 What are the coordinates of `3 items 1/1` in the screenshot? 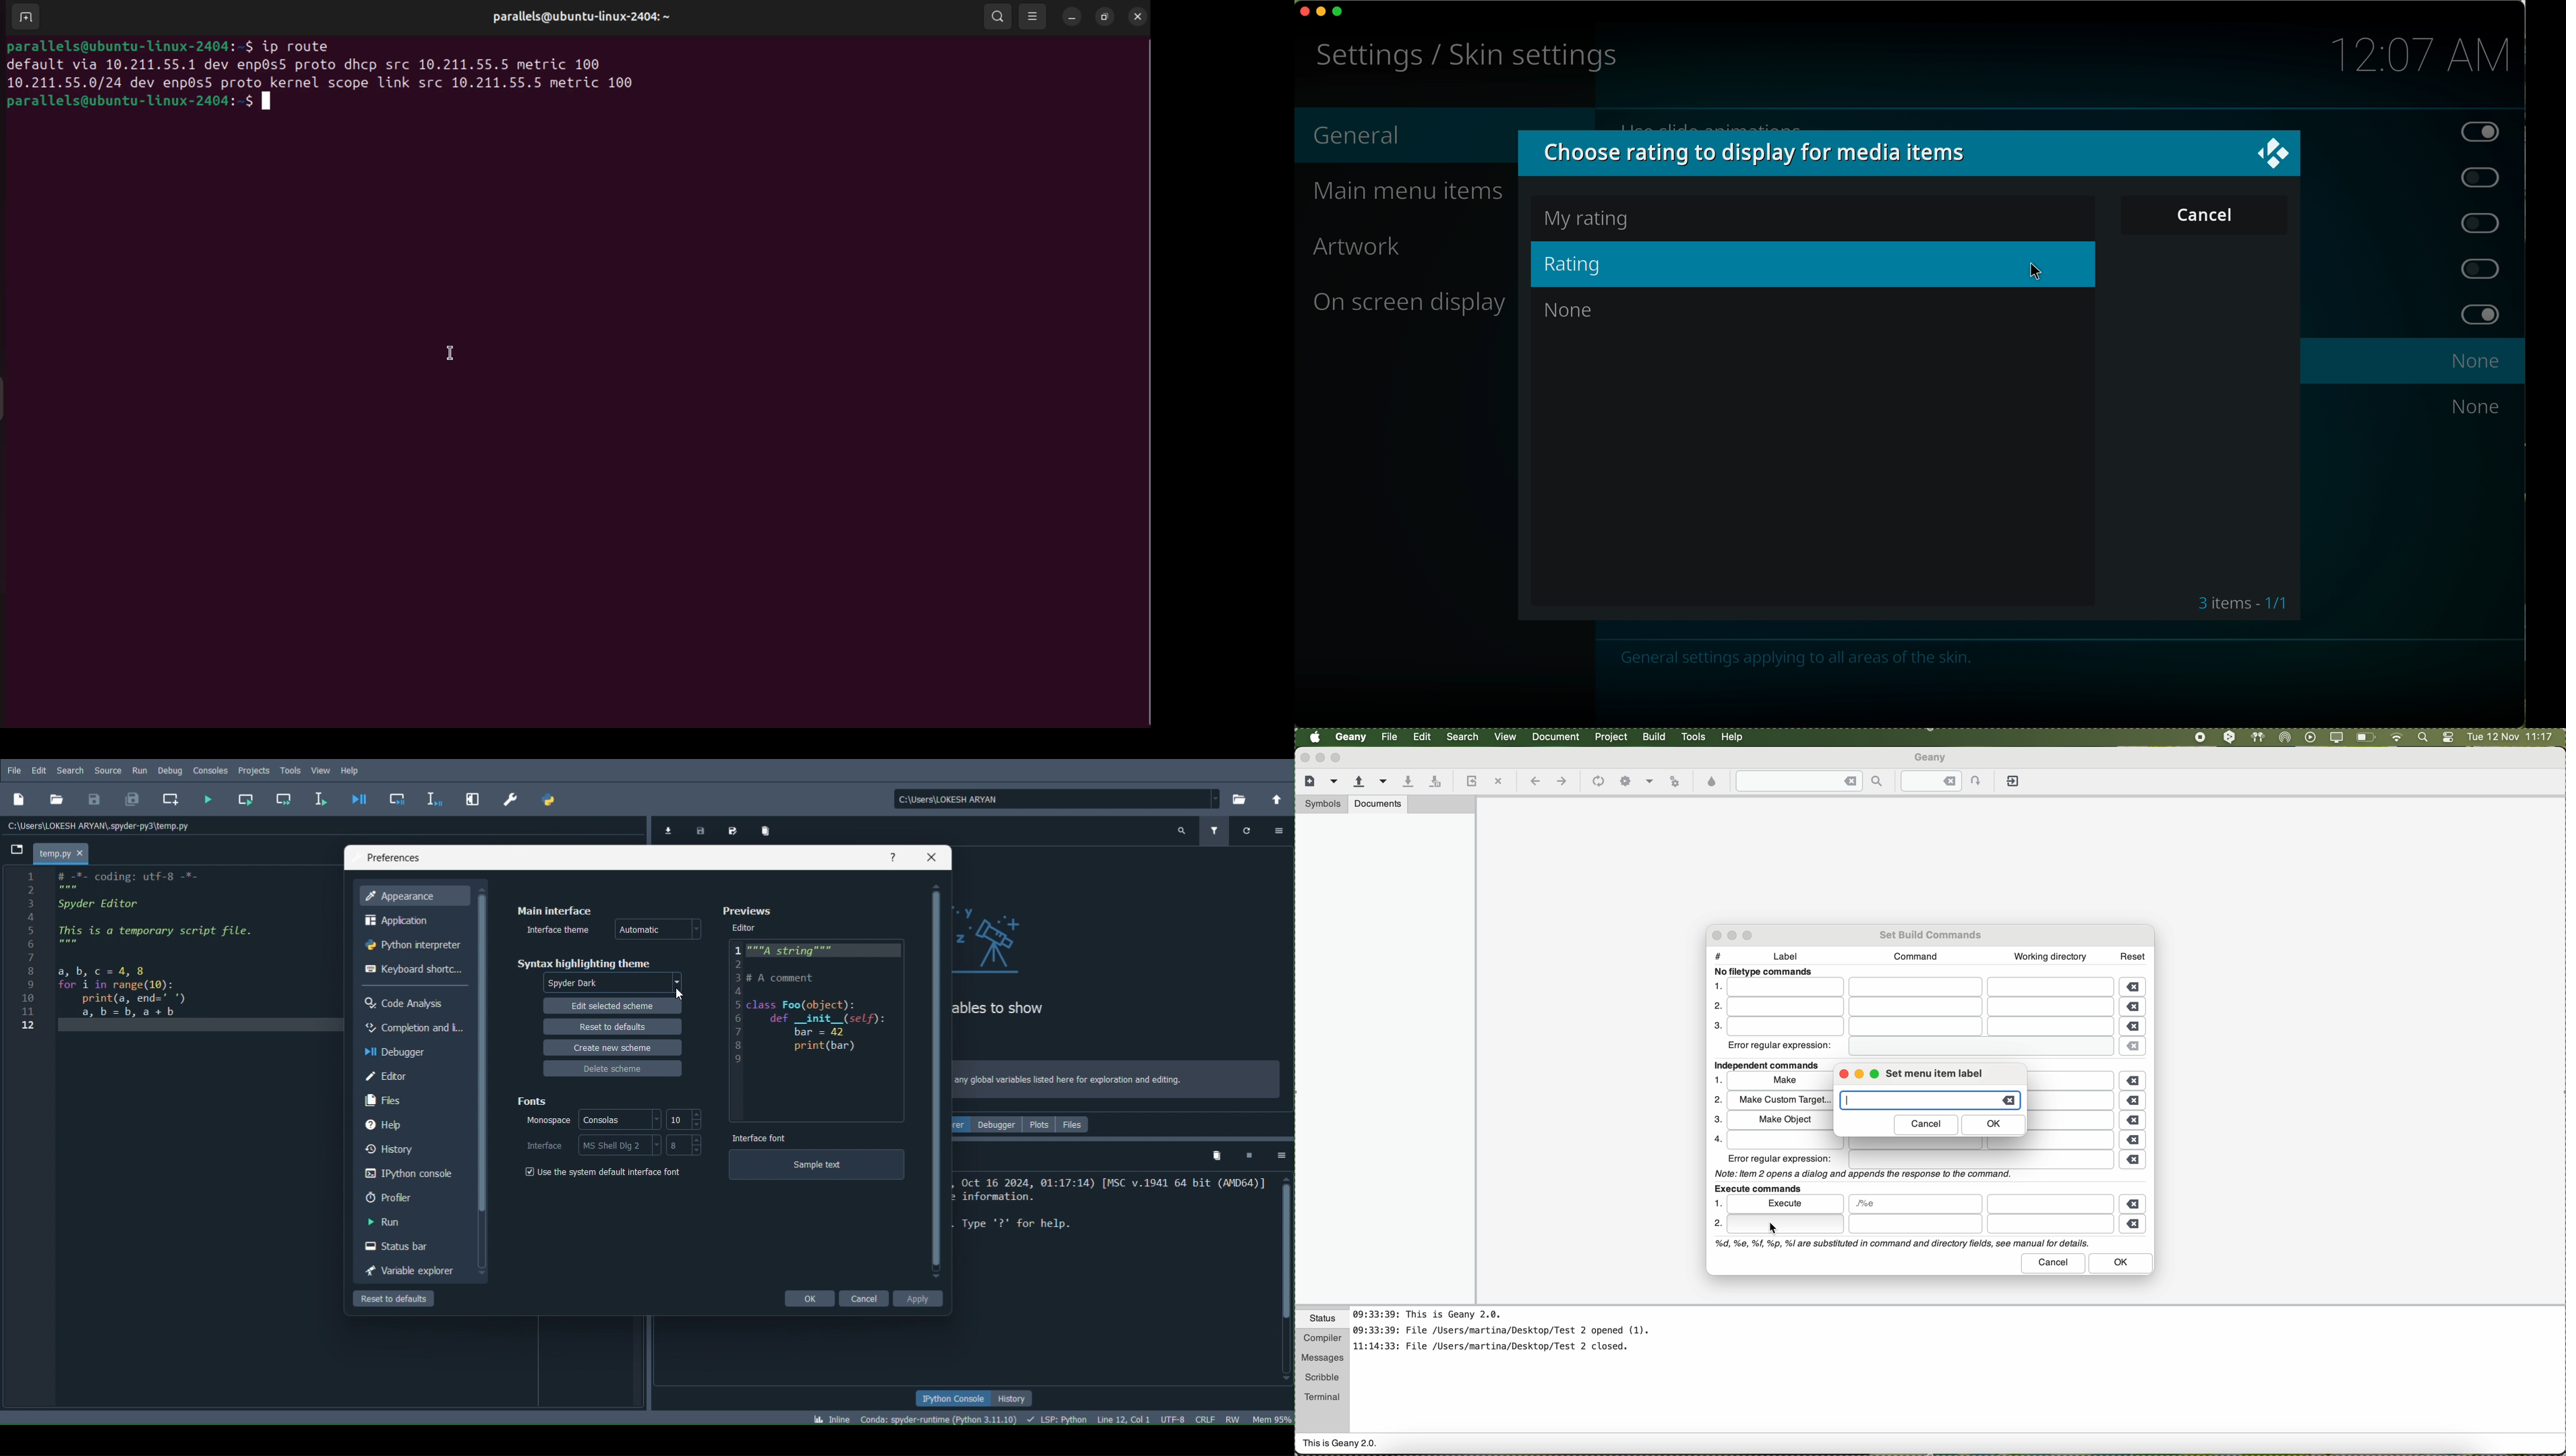 It's located at (2243, 603).